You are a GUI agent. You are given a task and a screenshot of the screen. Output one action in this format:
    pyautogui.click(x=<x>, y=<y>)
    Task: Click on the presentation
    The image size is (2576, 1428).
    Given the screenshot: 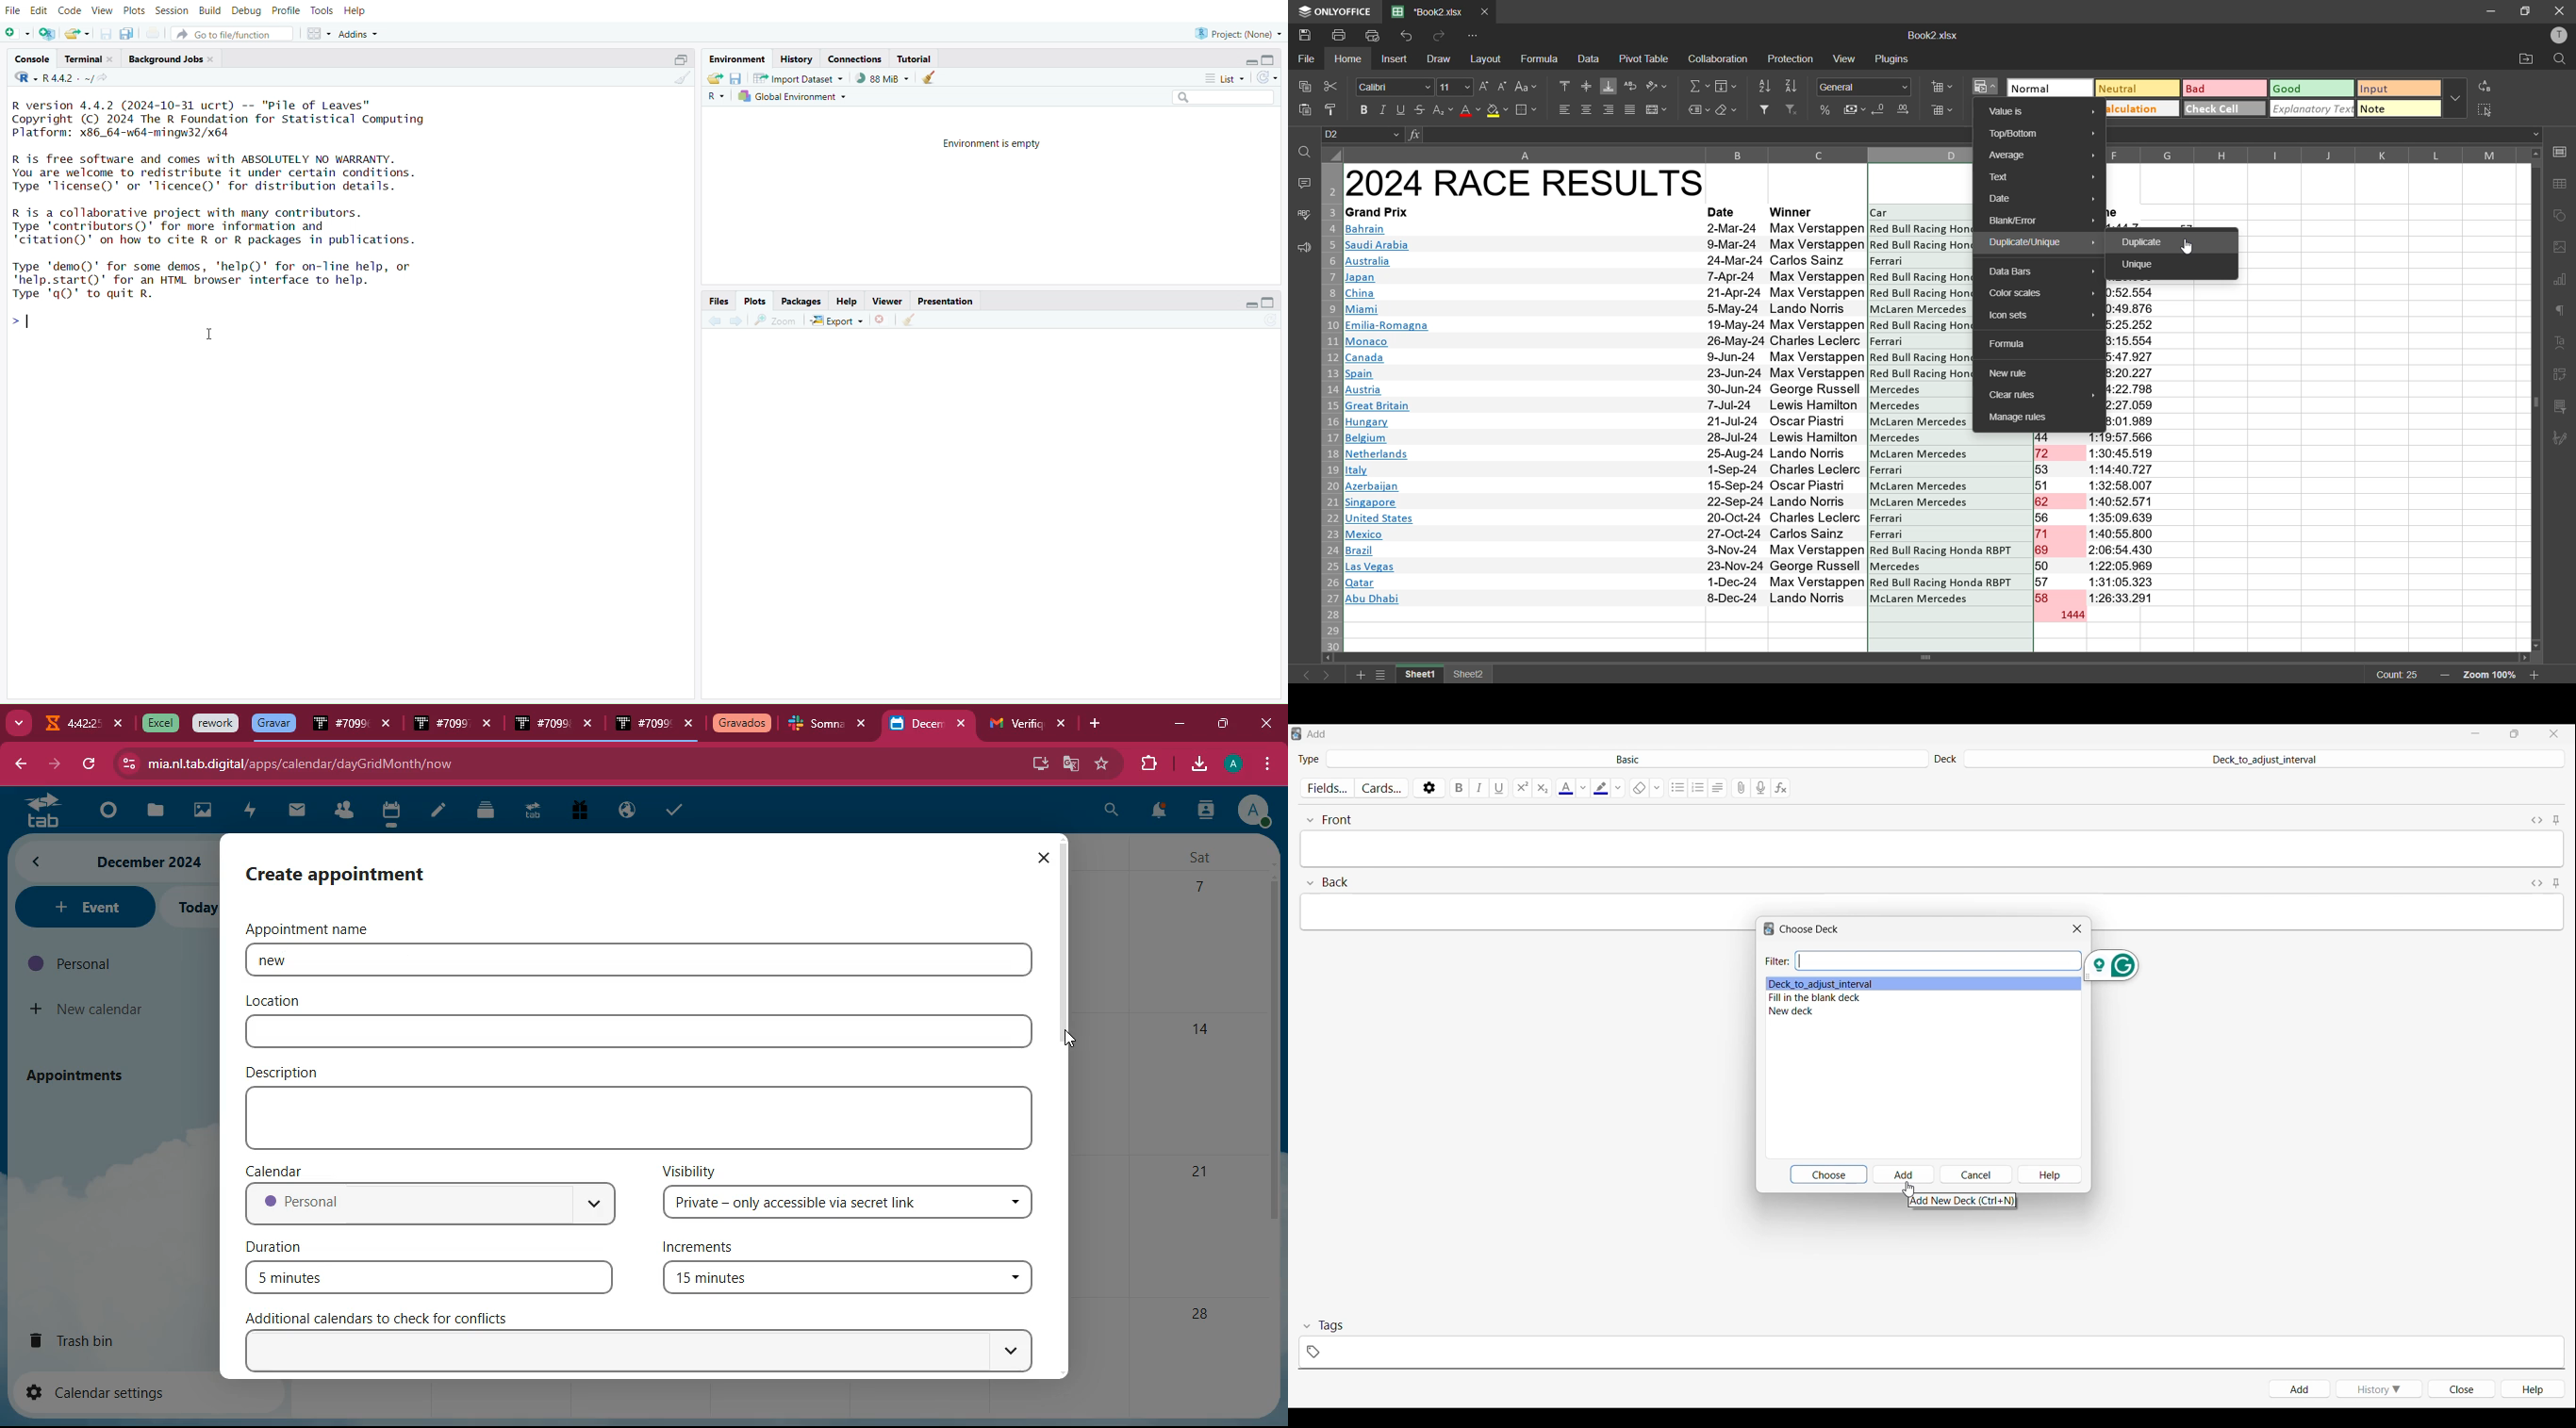 What is the action you would take?
    pyautogui.click(x=947, y=302)
    